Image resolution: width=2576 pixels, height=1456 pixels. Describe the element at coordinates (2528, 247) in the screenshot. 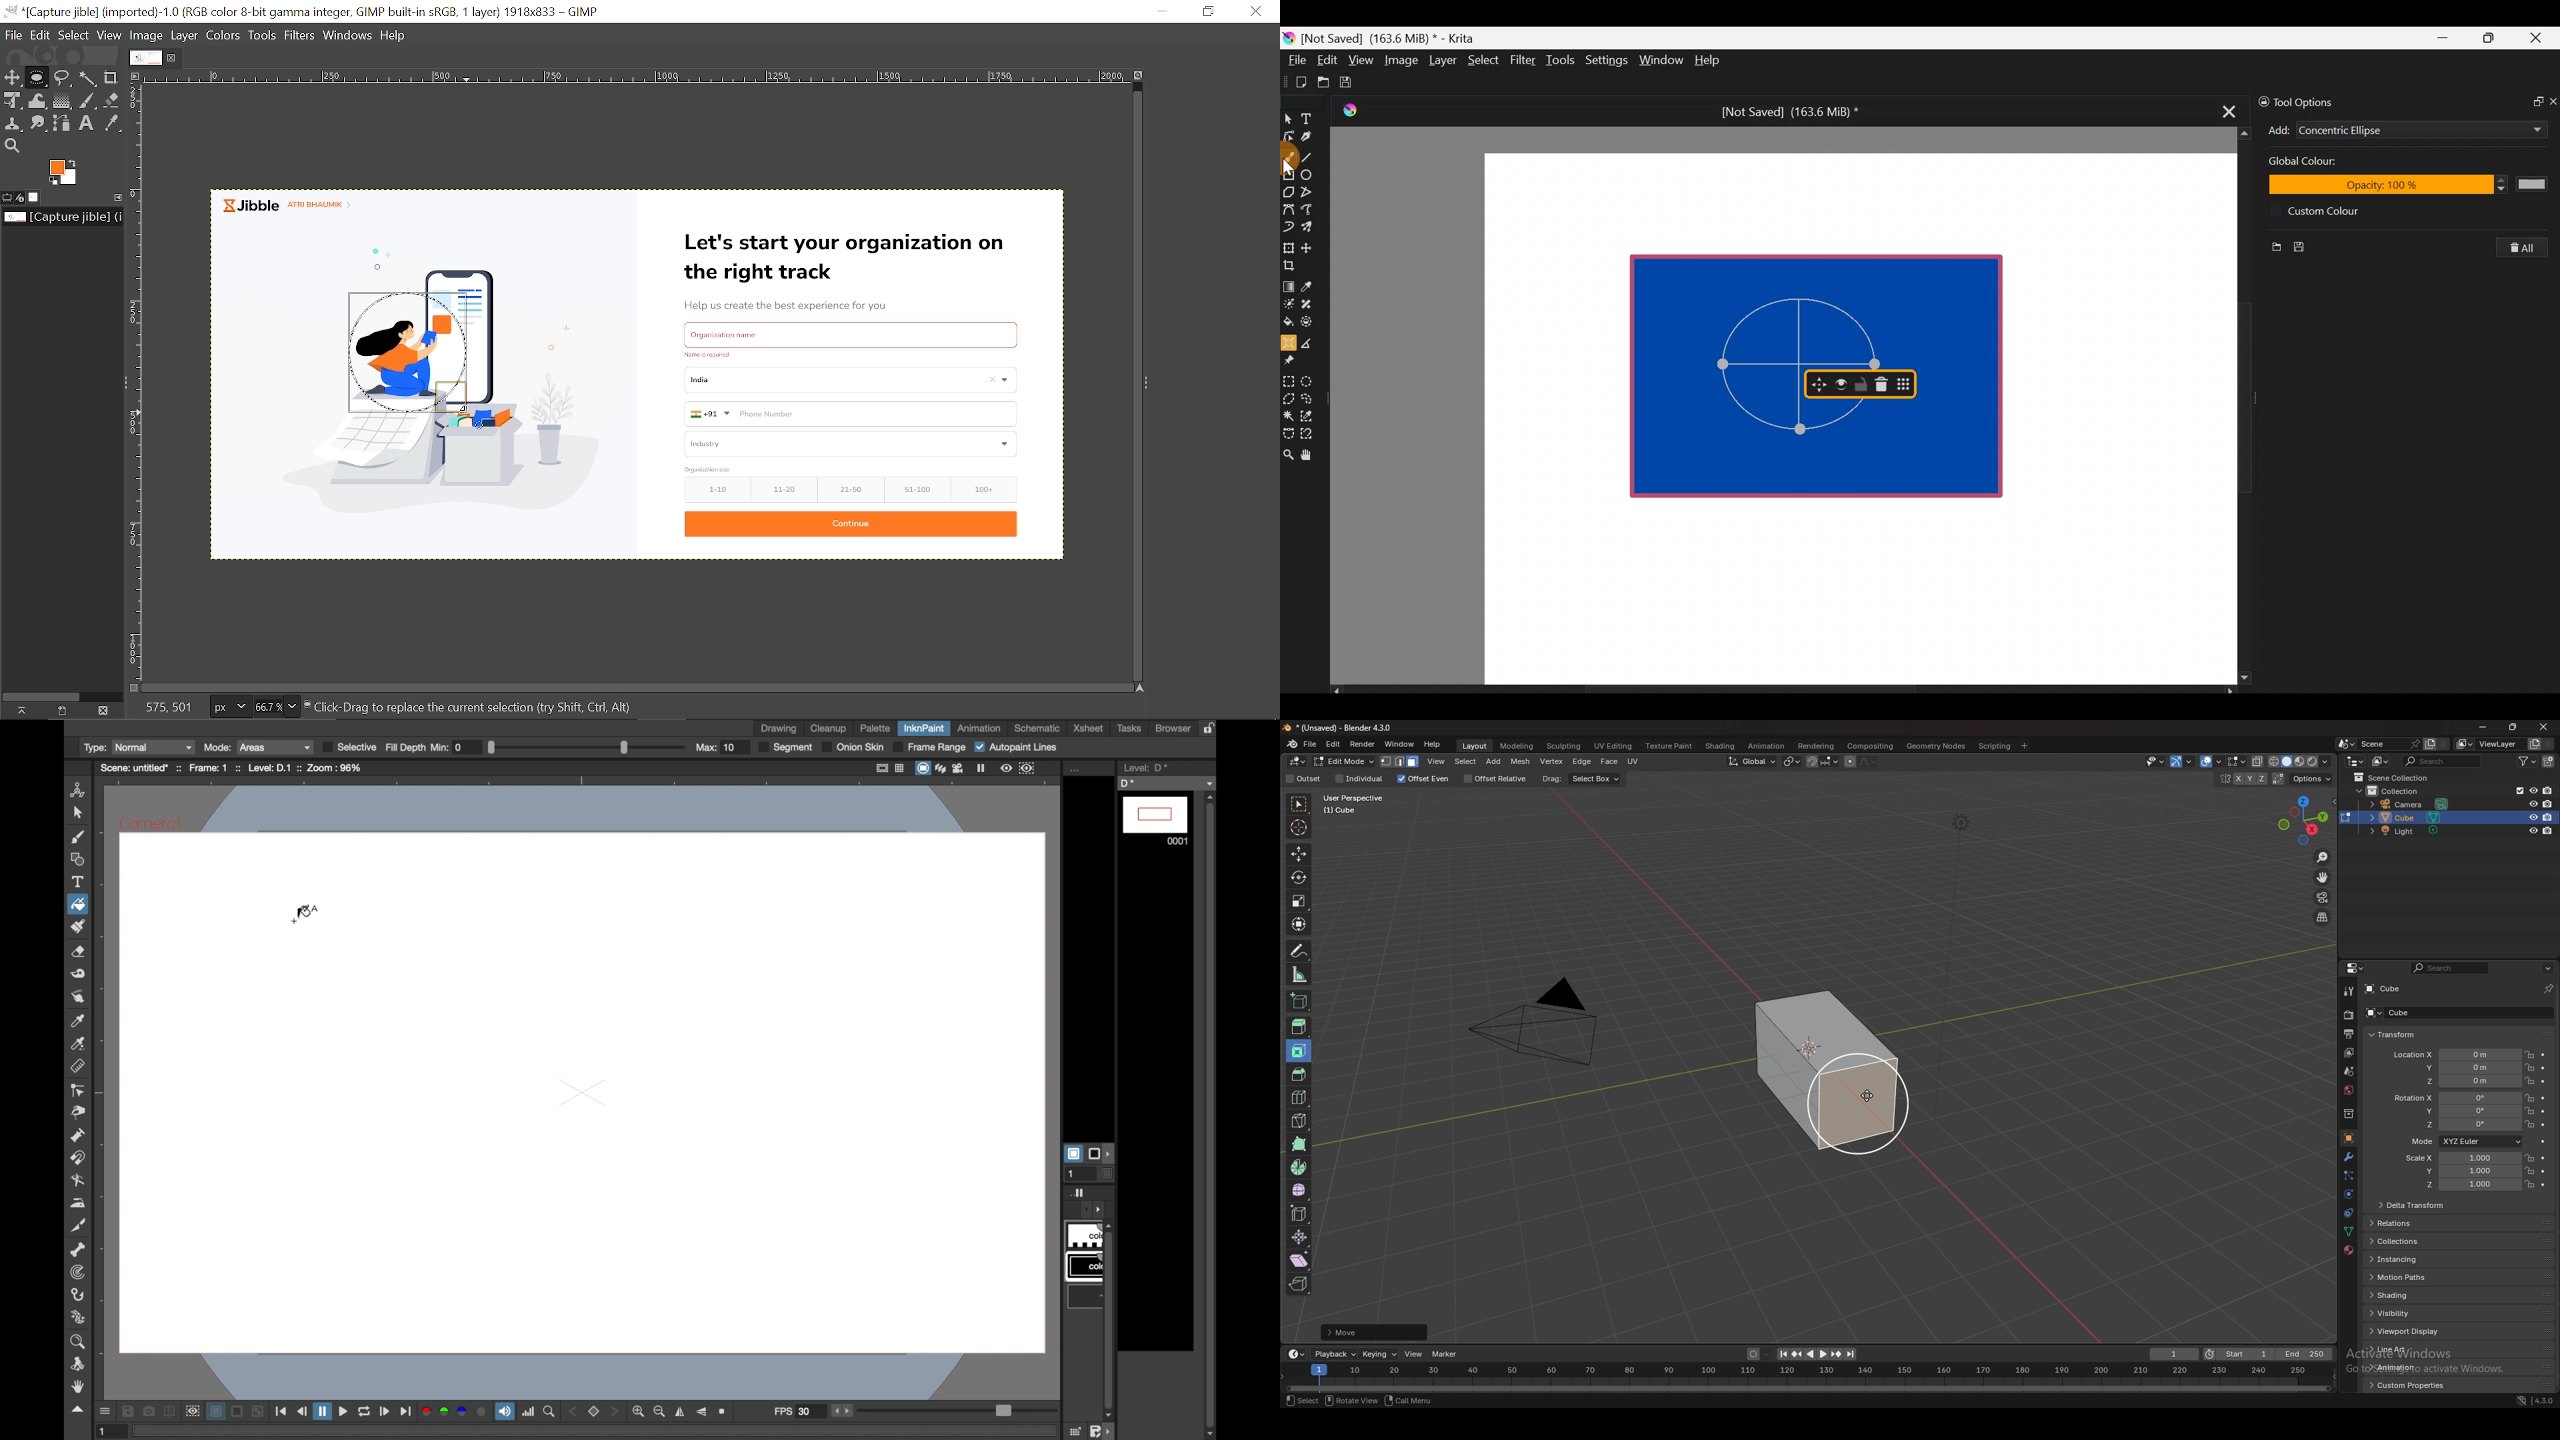

I see `Clear all` at that location.